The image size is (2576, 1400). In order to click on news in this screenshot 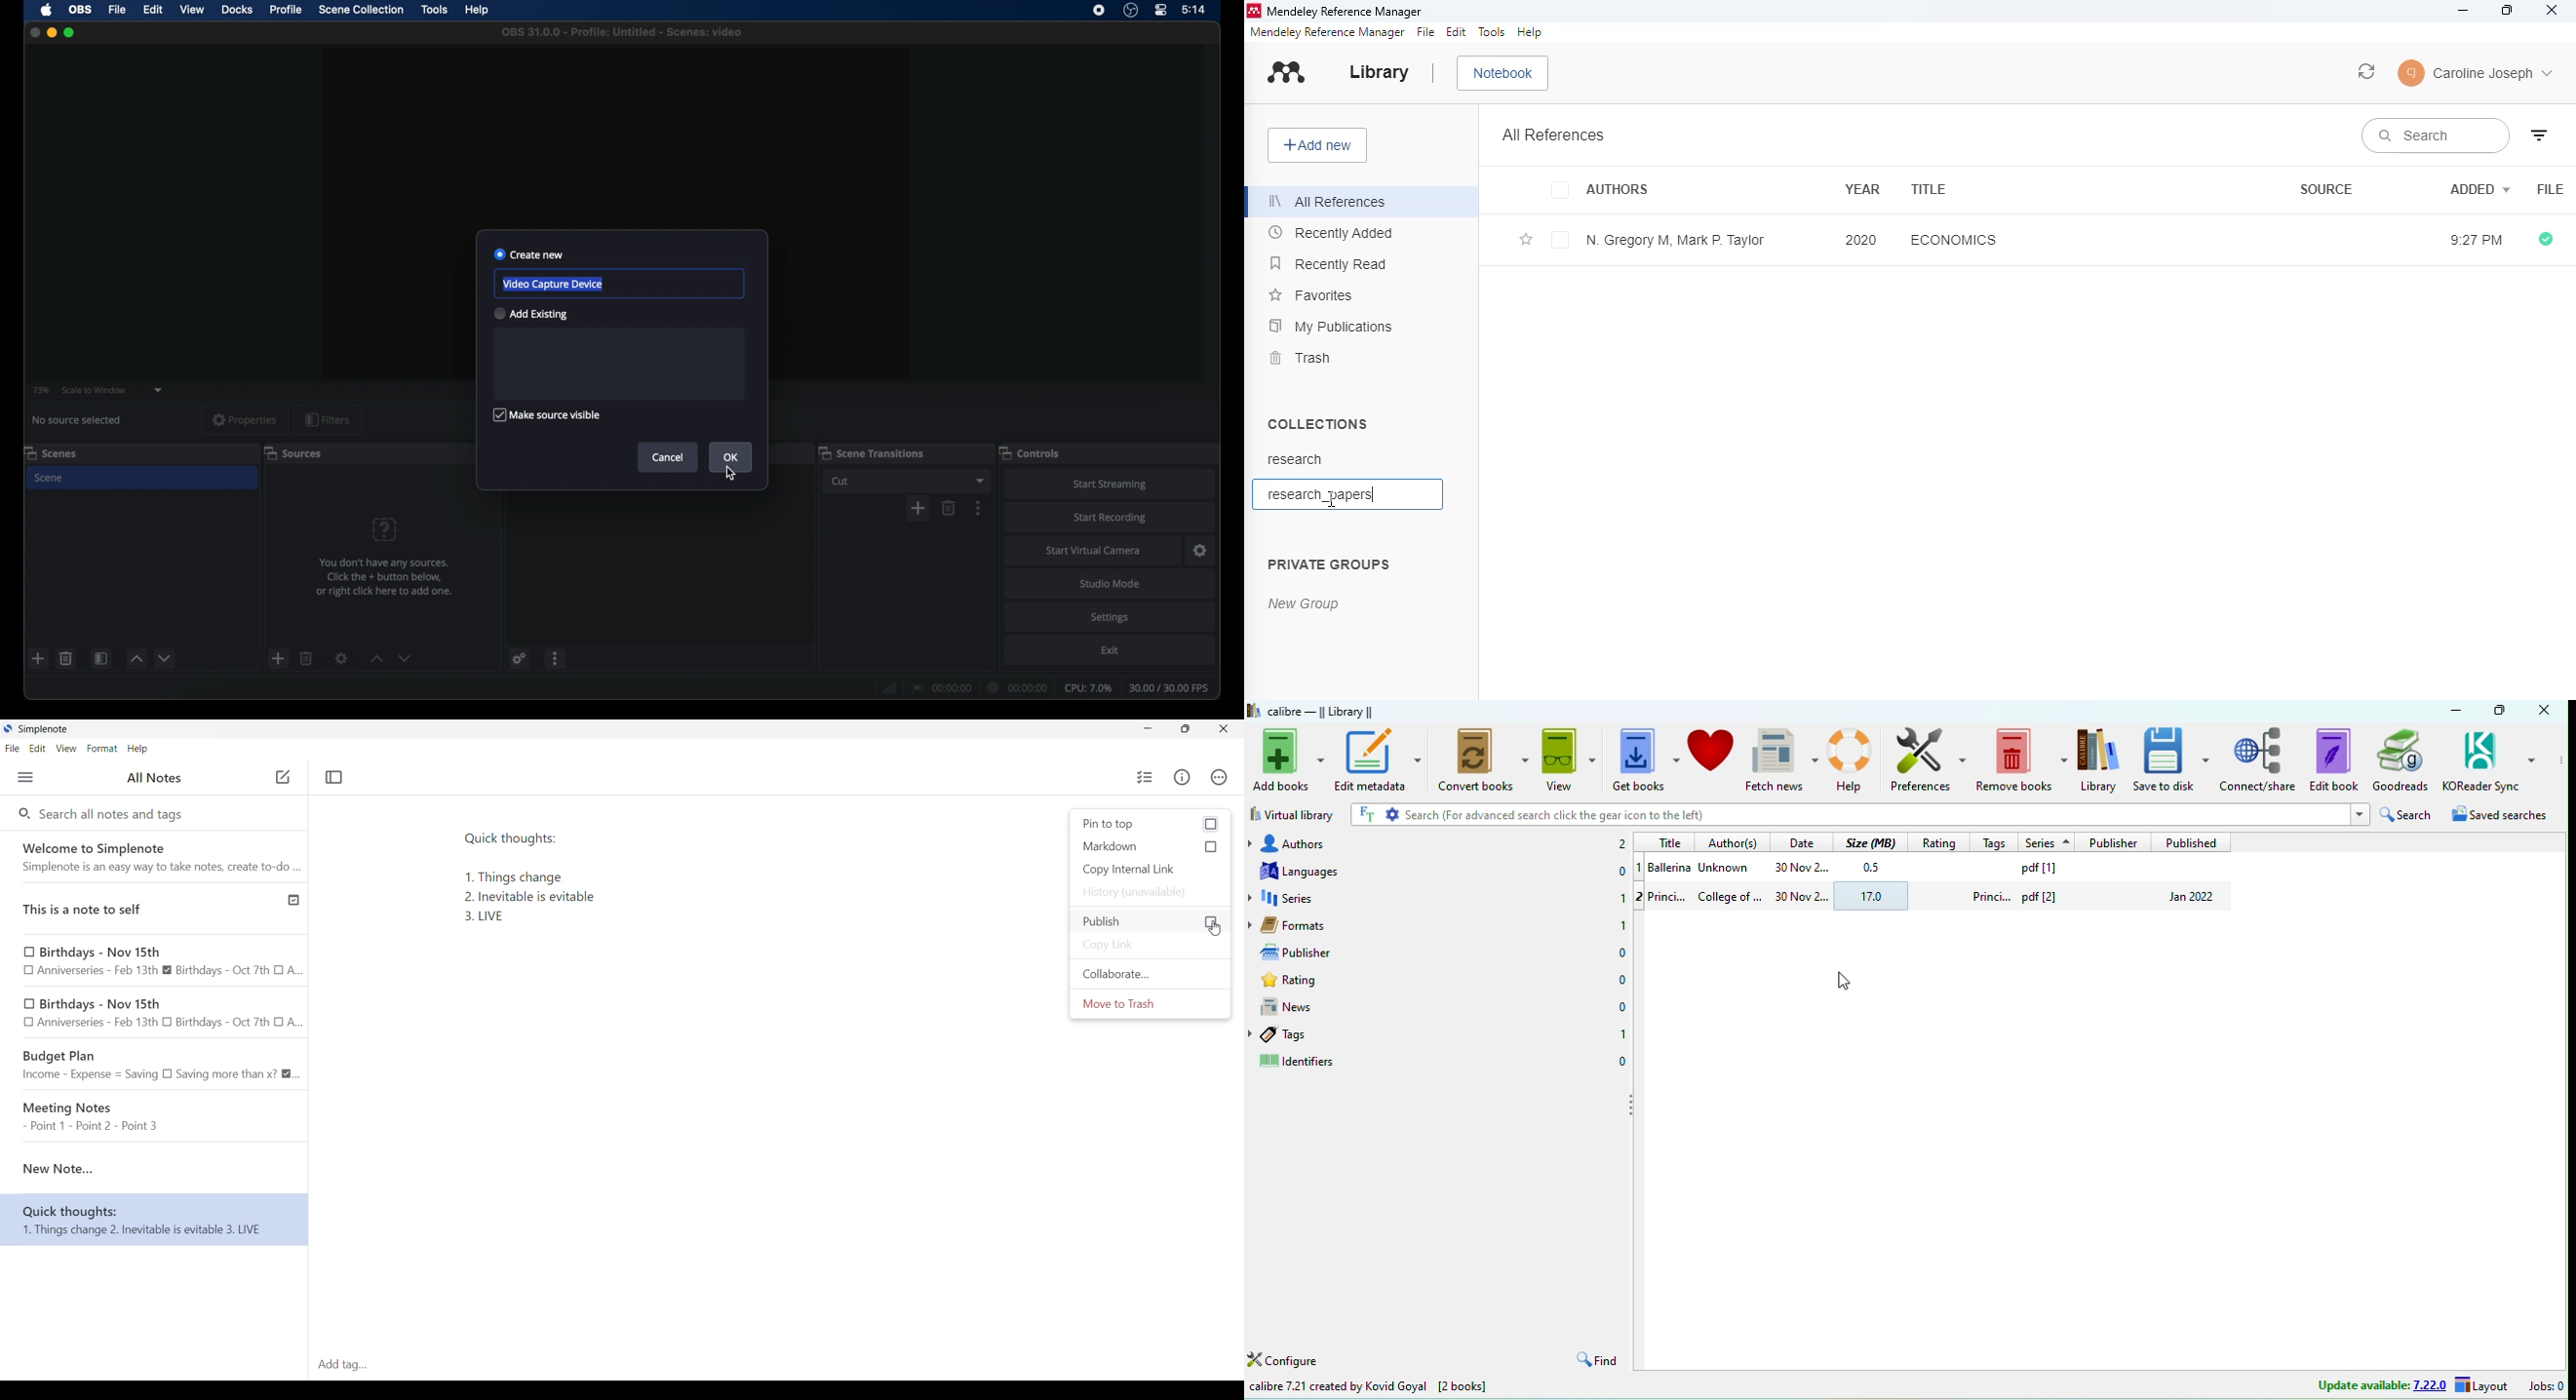, I will do `click(1313, 1005)`.